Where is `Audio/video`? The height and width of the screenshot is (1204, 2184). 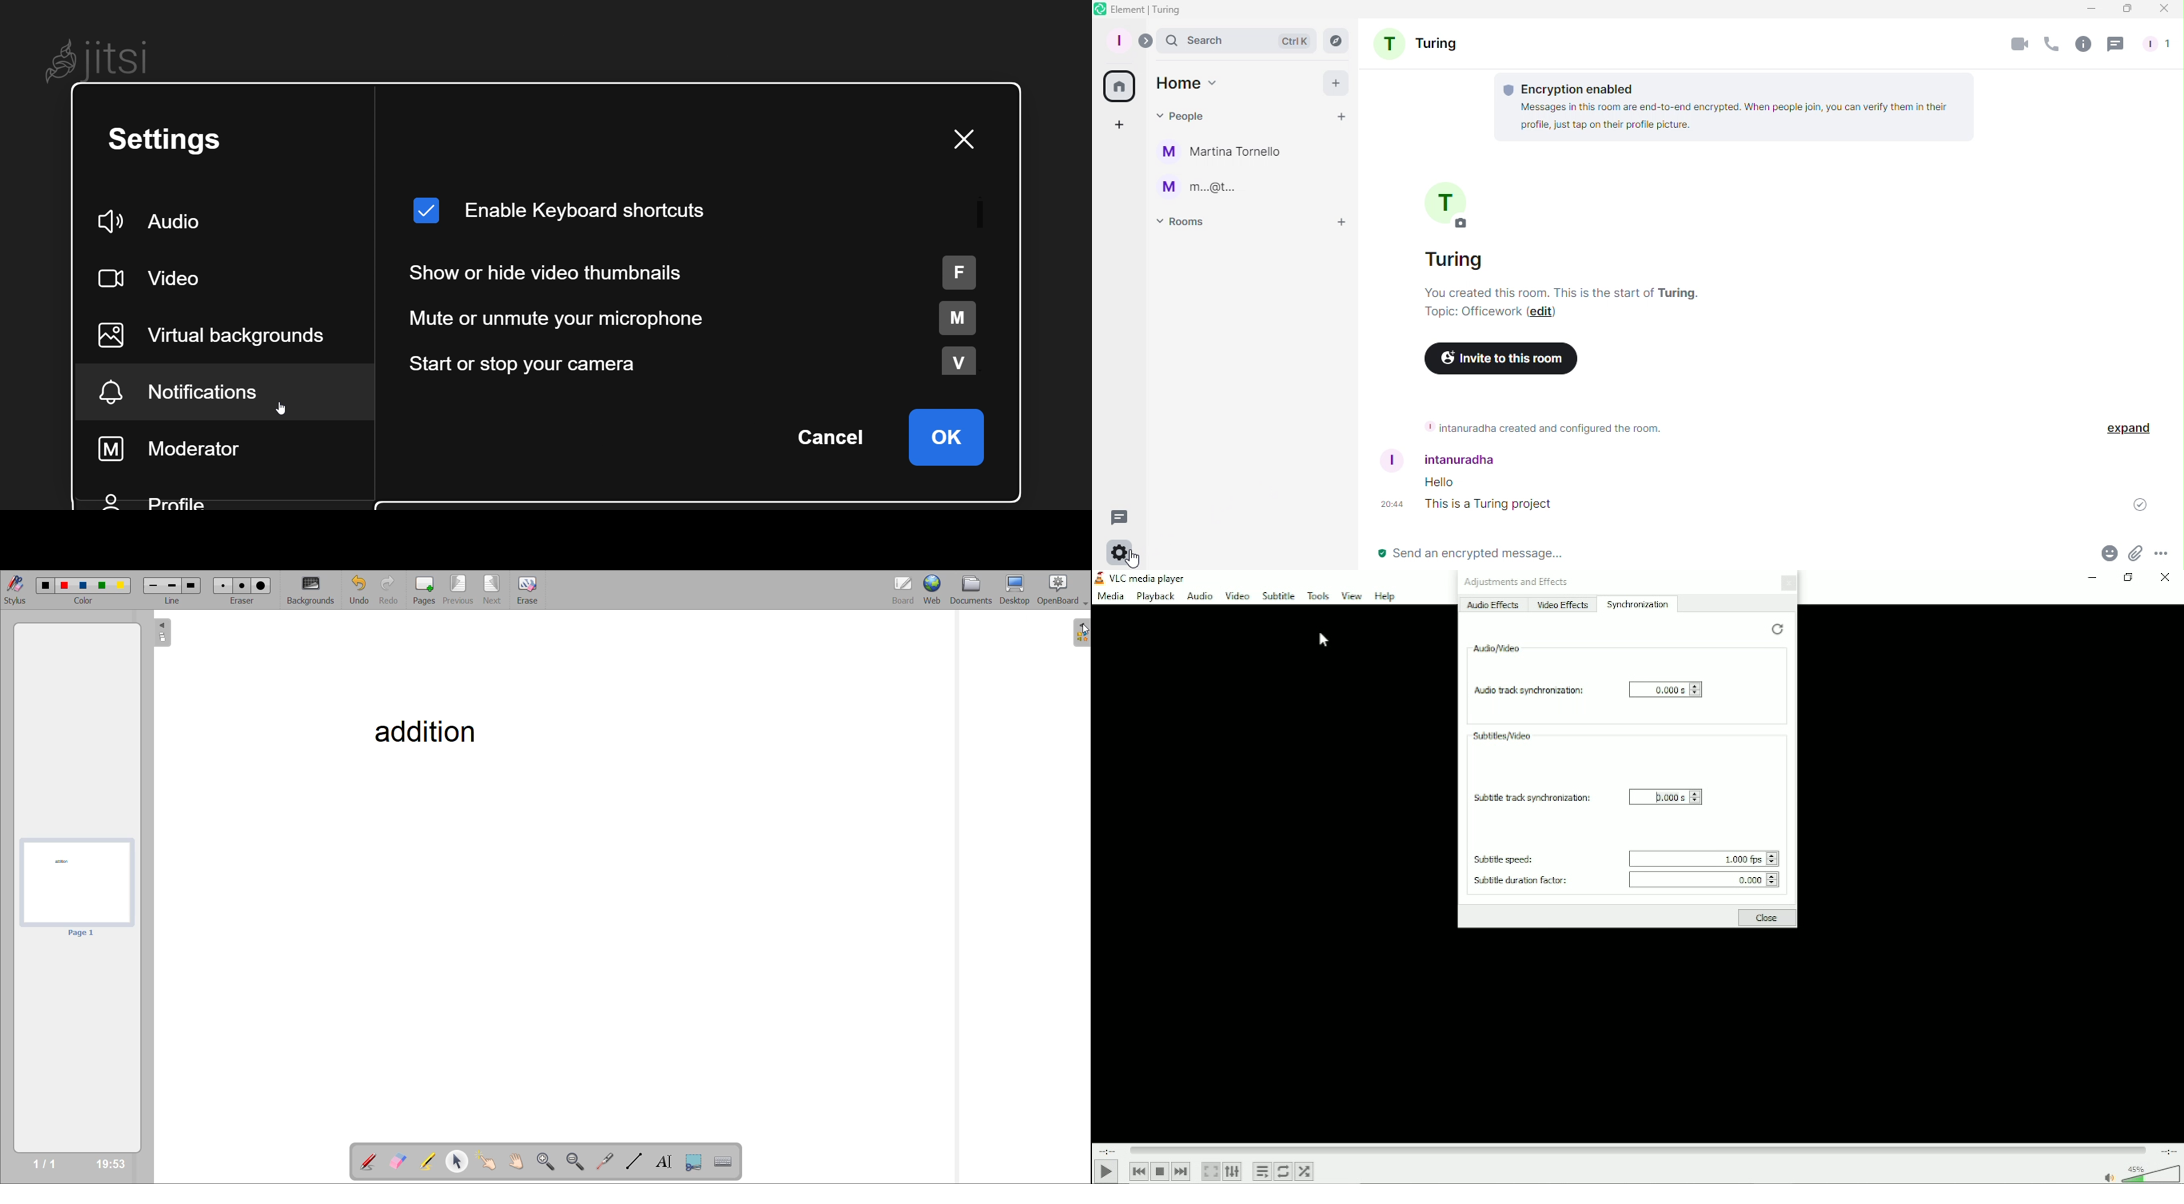
Audio/video is located at coordinates (1498, 648).